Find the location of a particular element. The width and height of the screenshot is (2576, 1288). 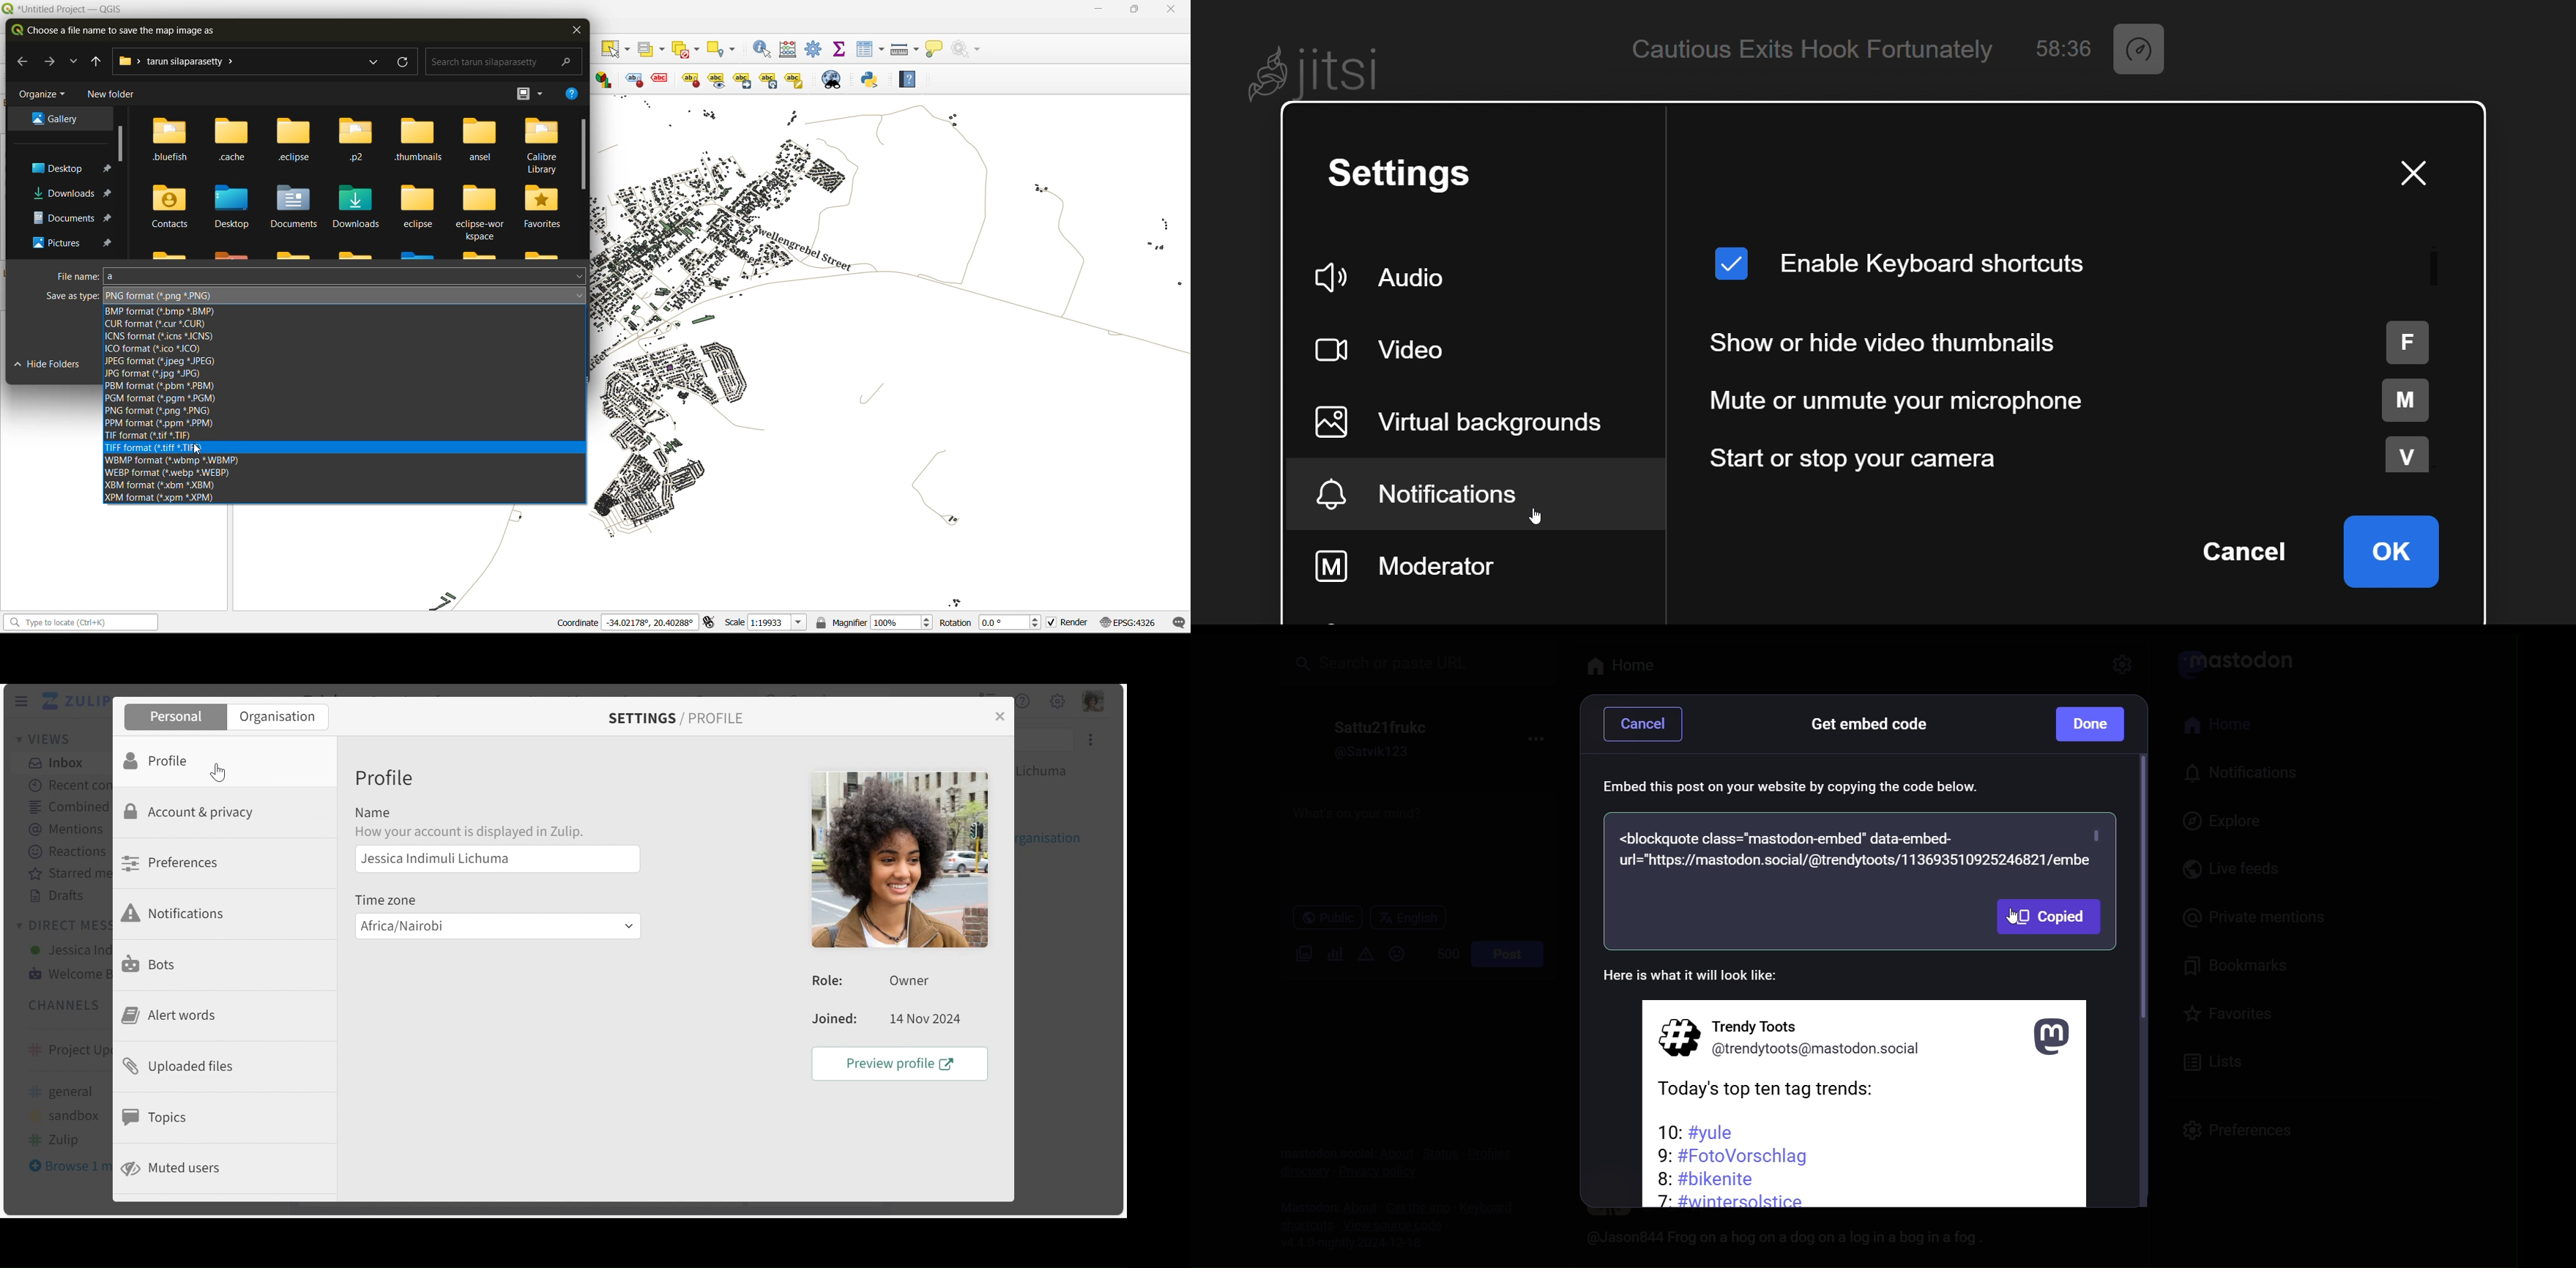

pgm is located at coordinates (161, 398).